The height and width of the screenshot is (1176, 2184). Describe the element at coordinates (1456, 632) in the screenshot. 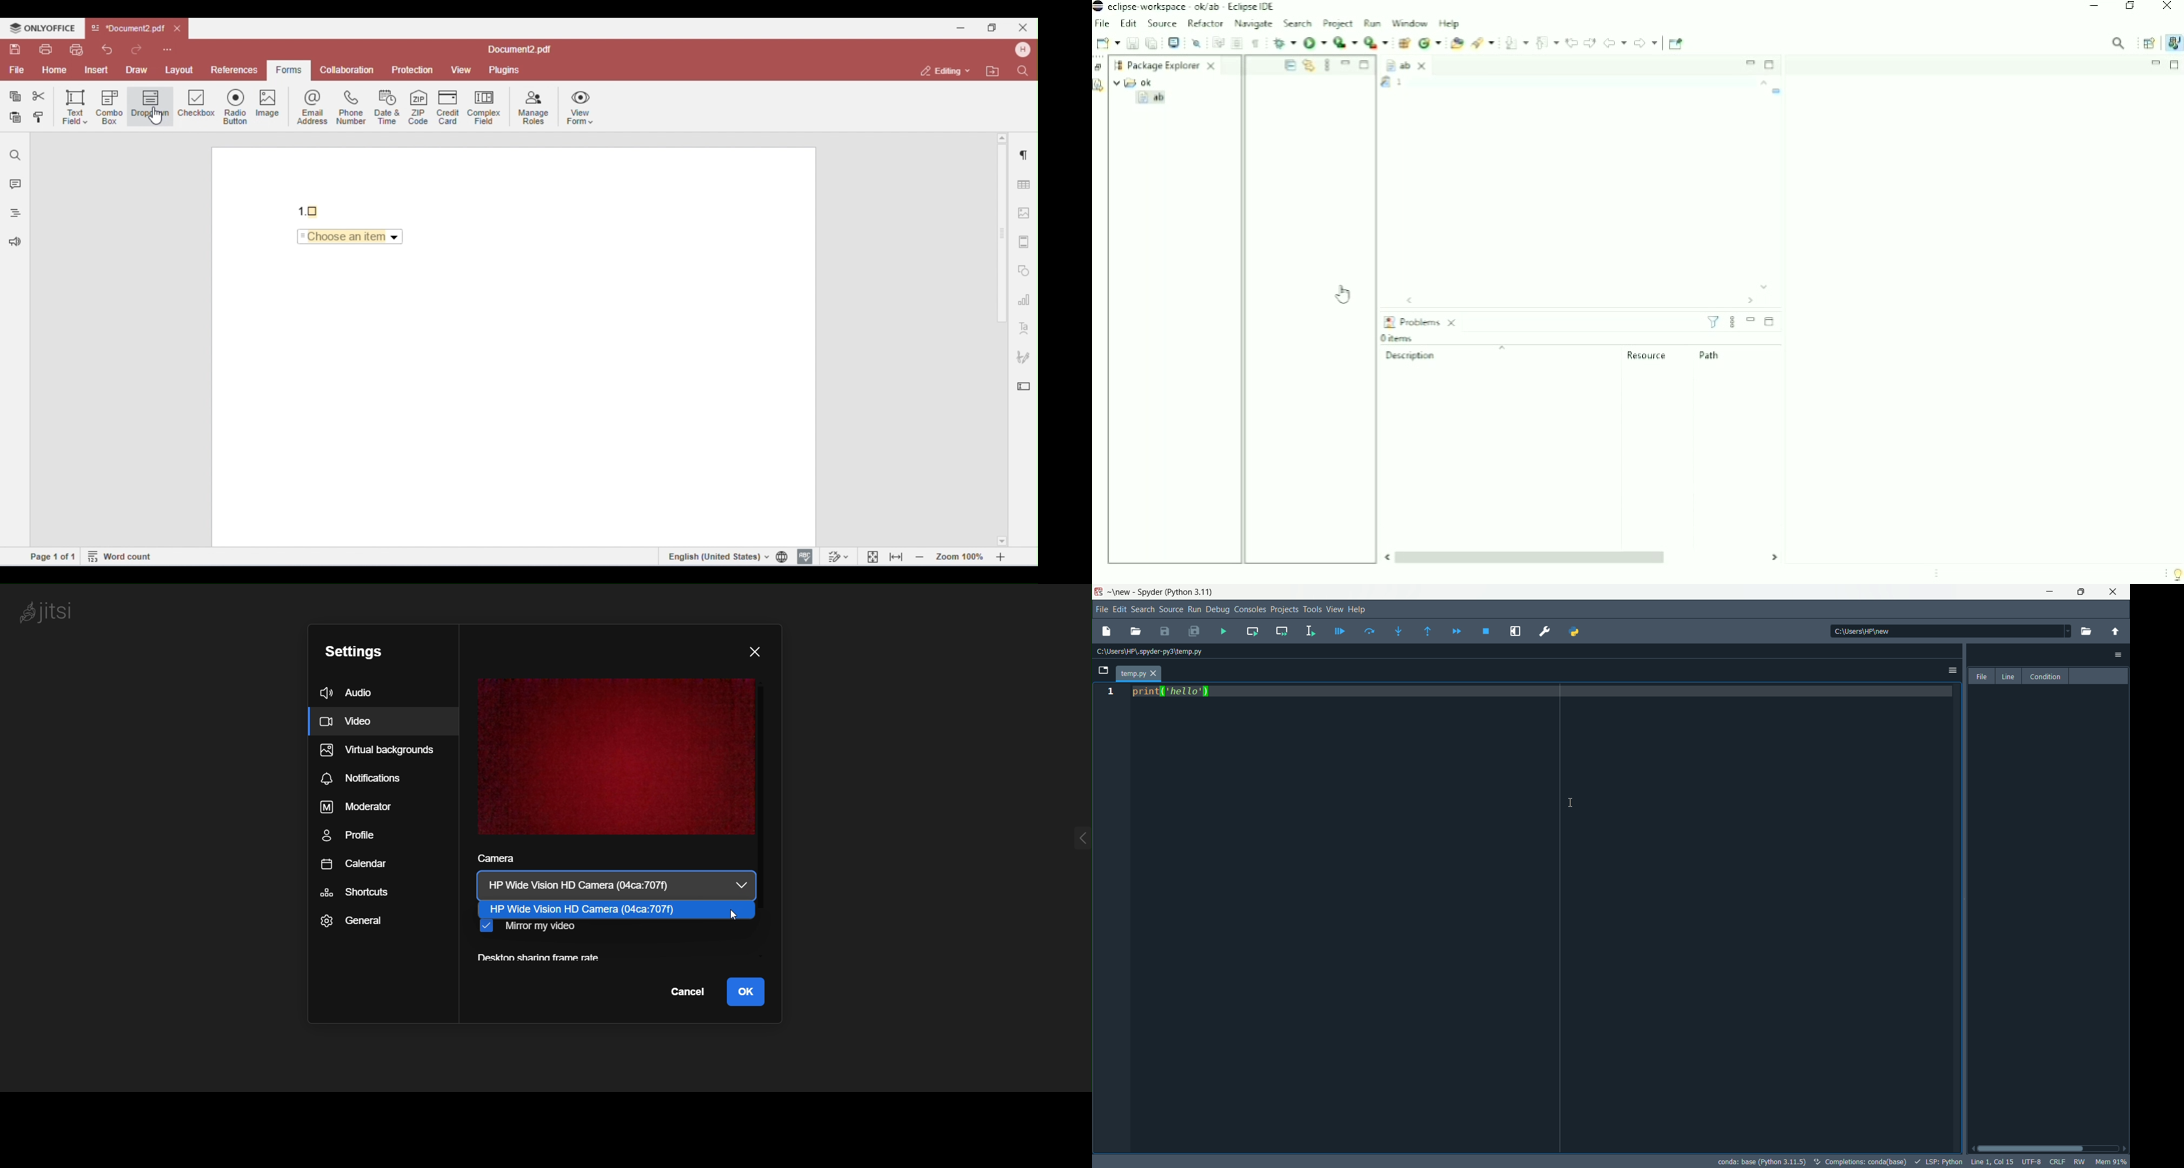

I see `continue execution until next breakpoint` at that location.